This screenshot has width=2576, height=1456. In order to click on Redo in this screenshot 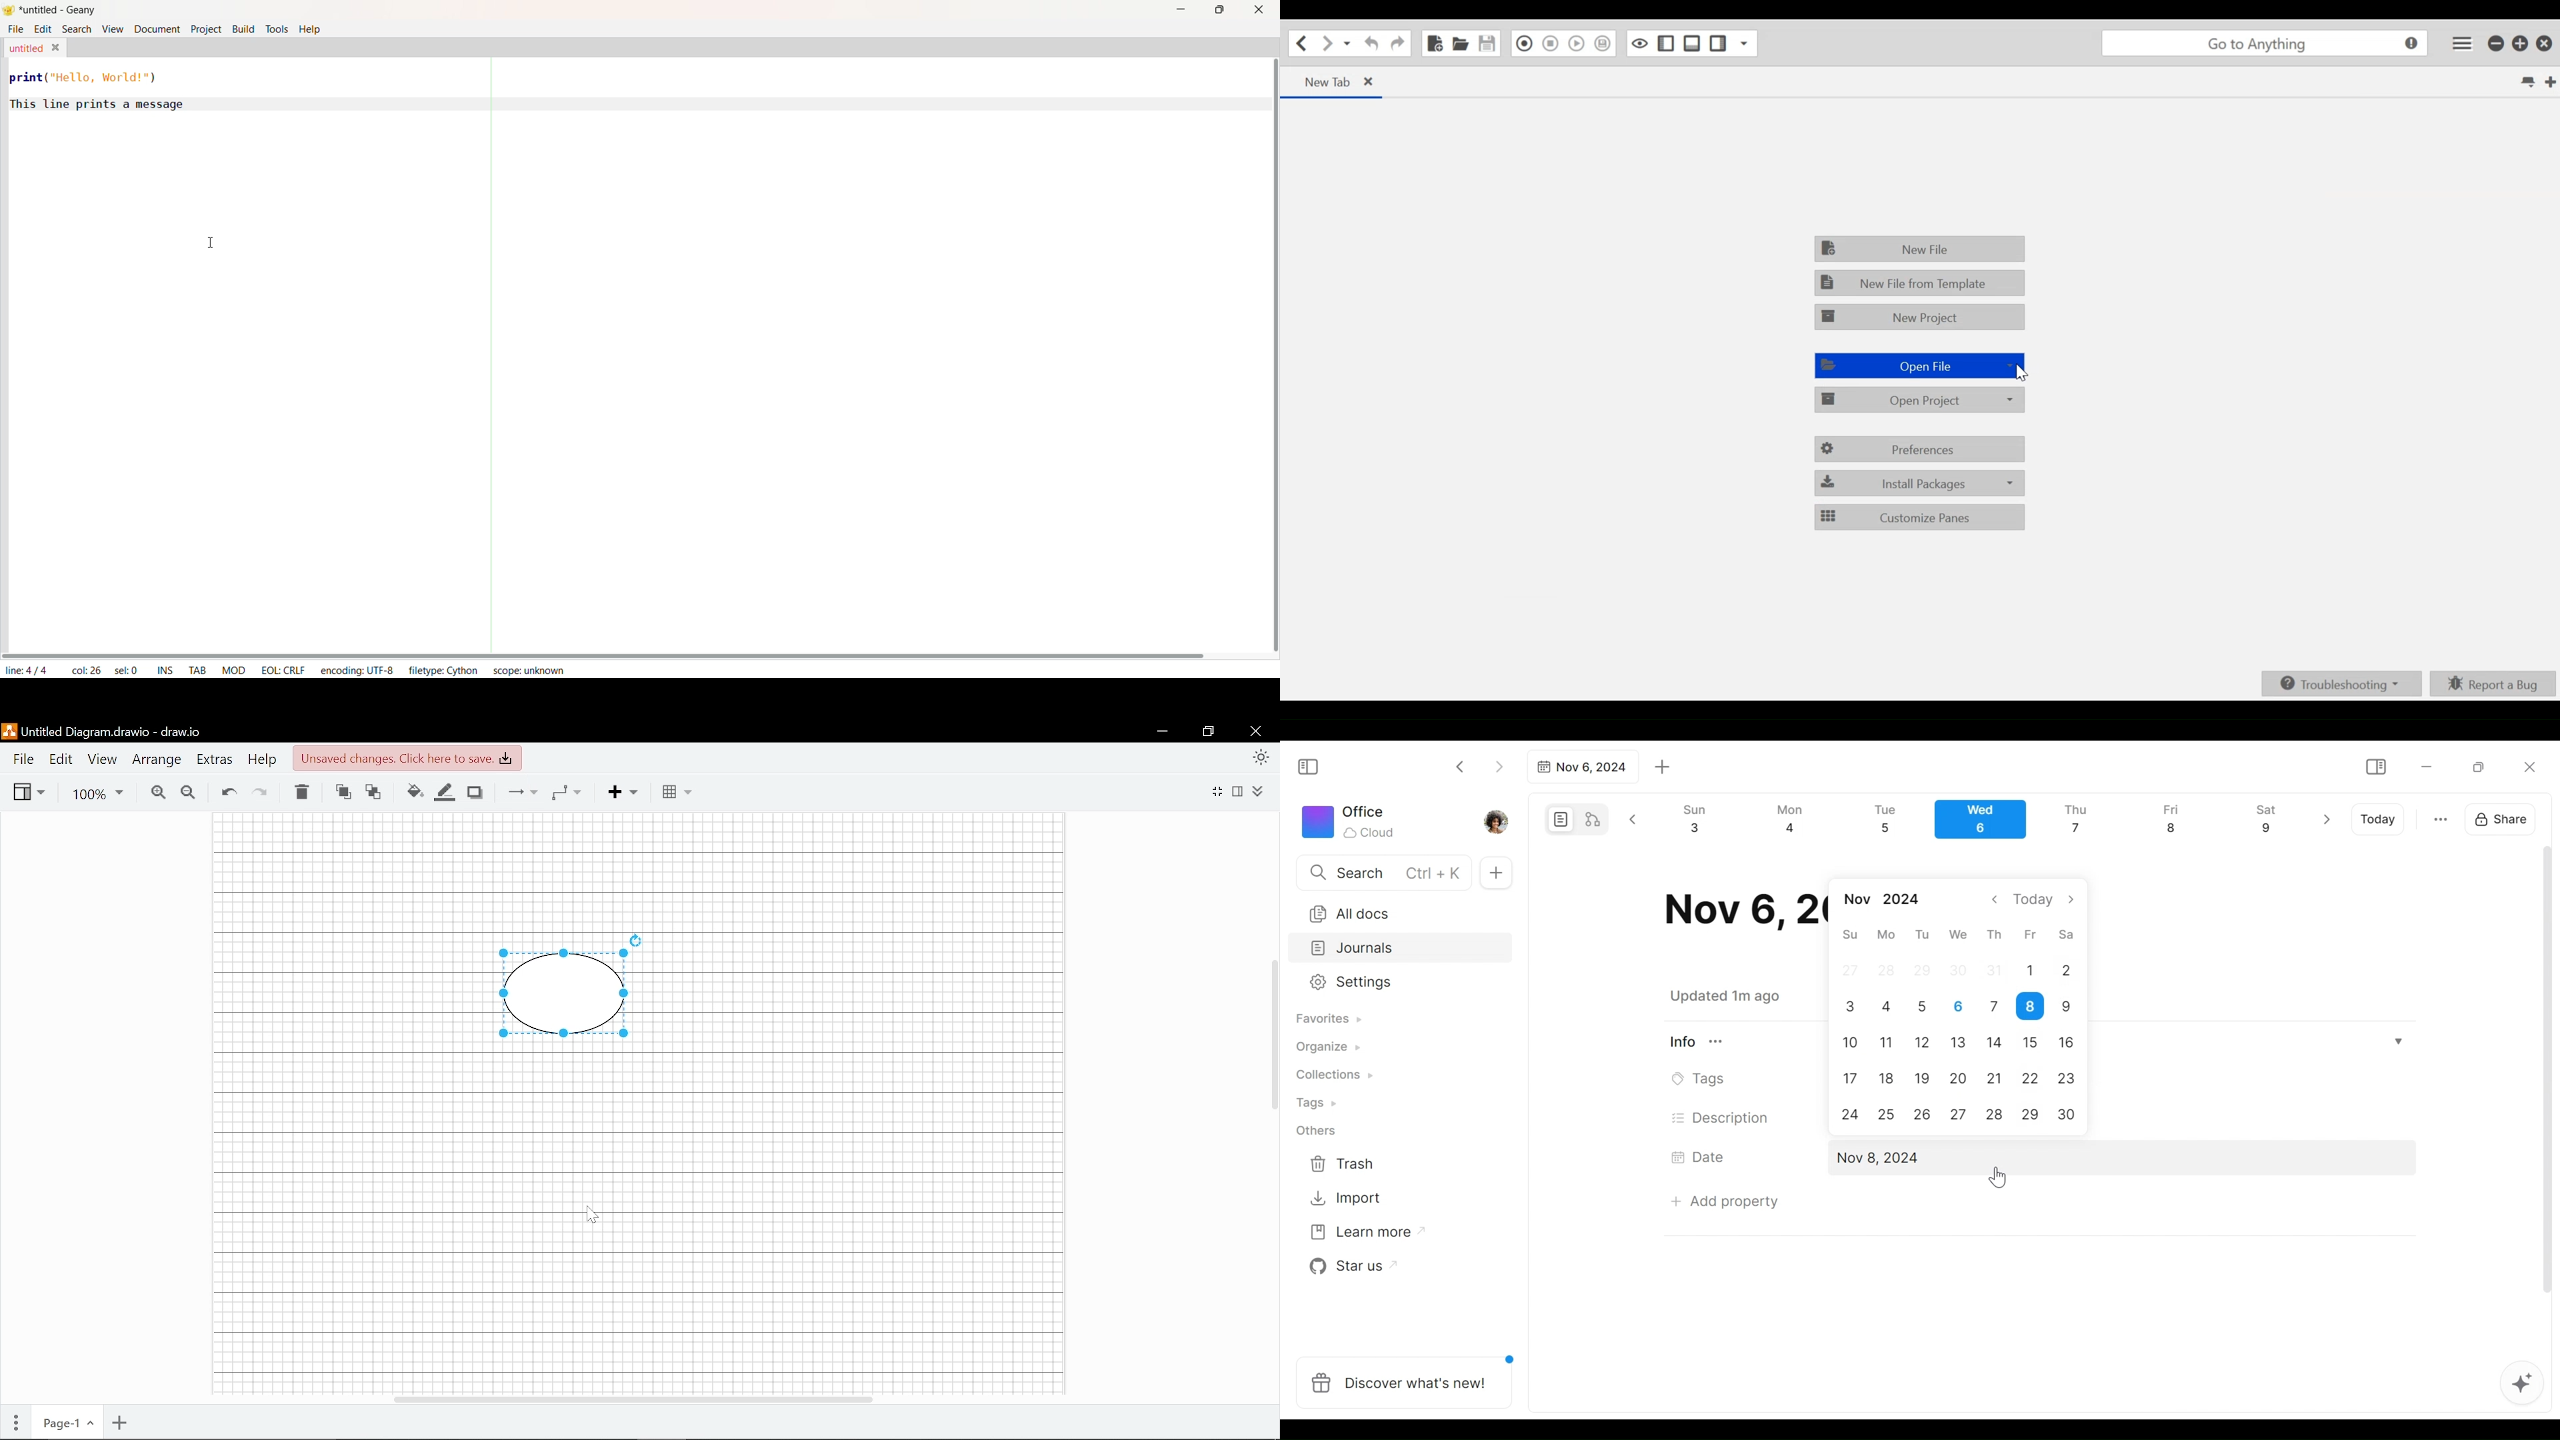, I will do `click(261, 794)`.